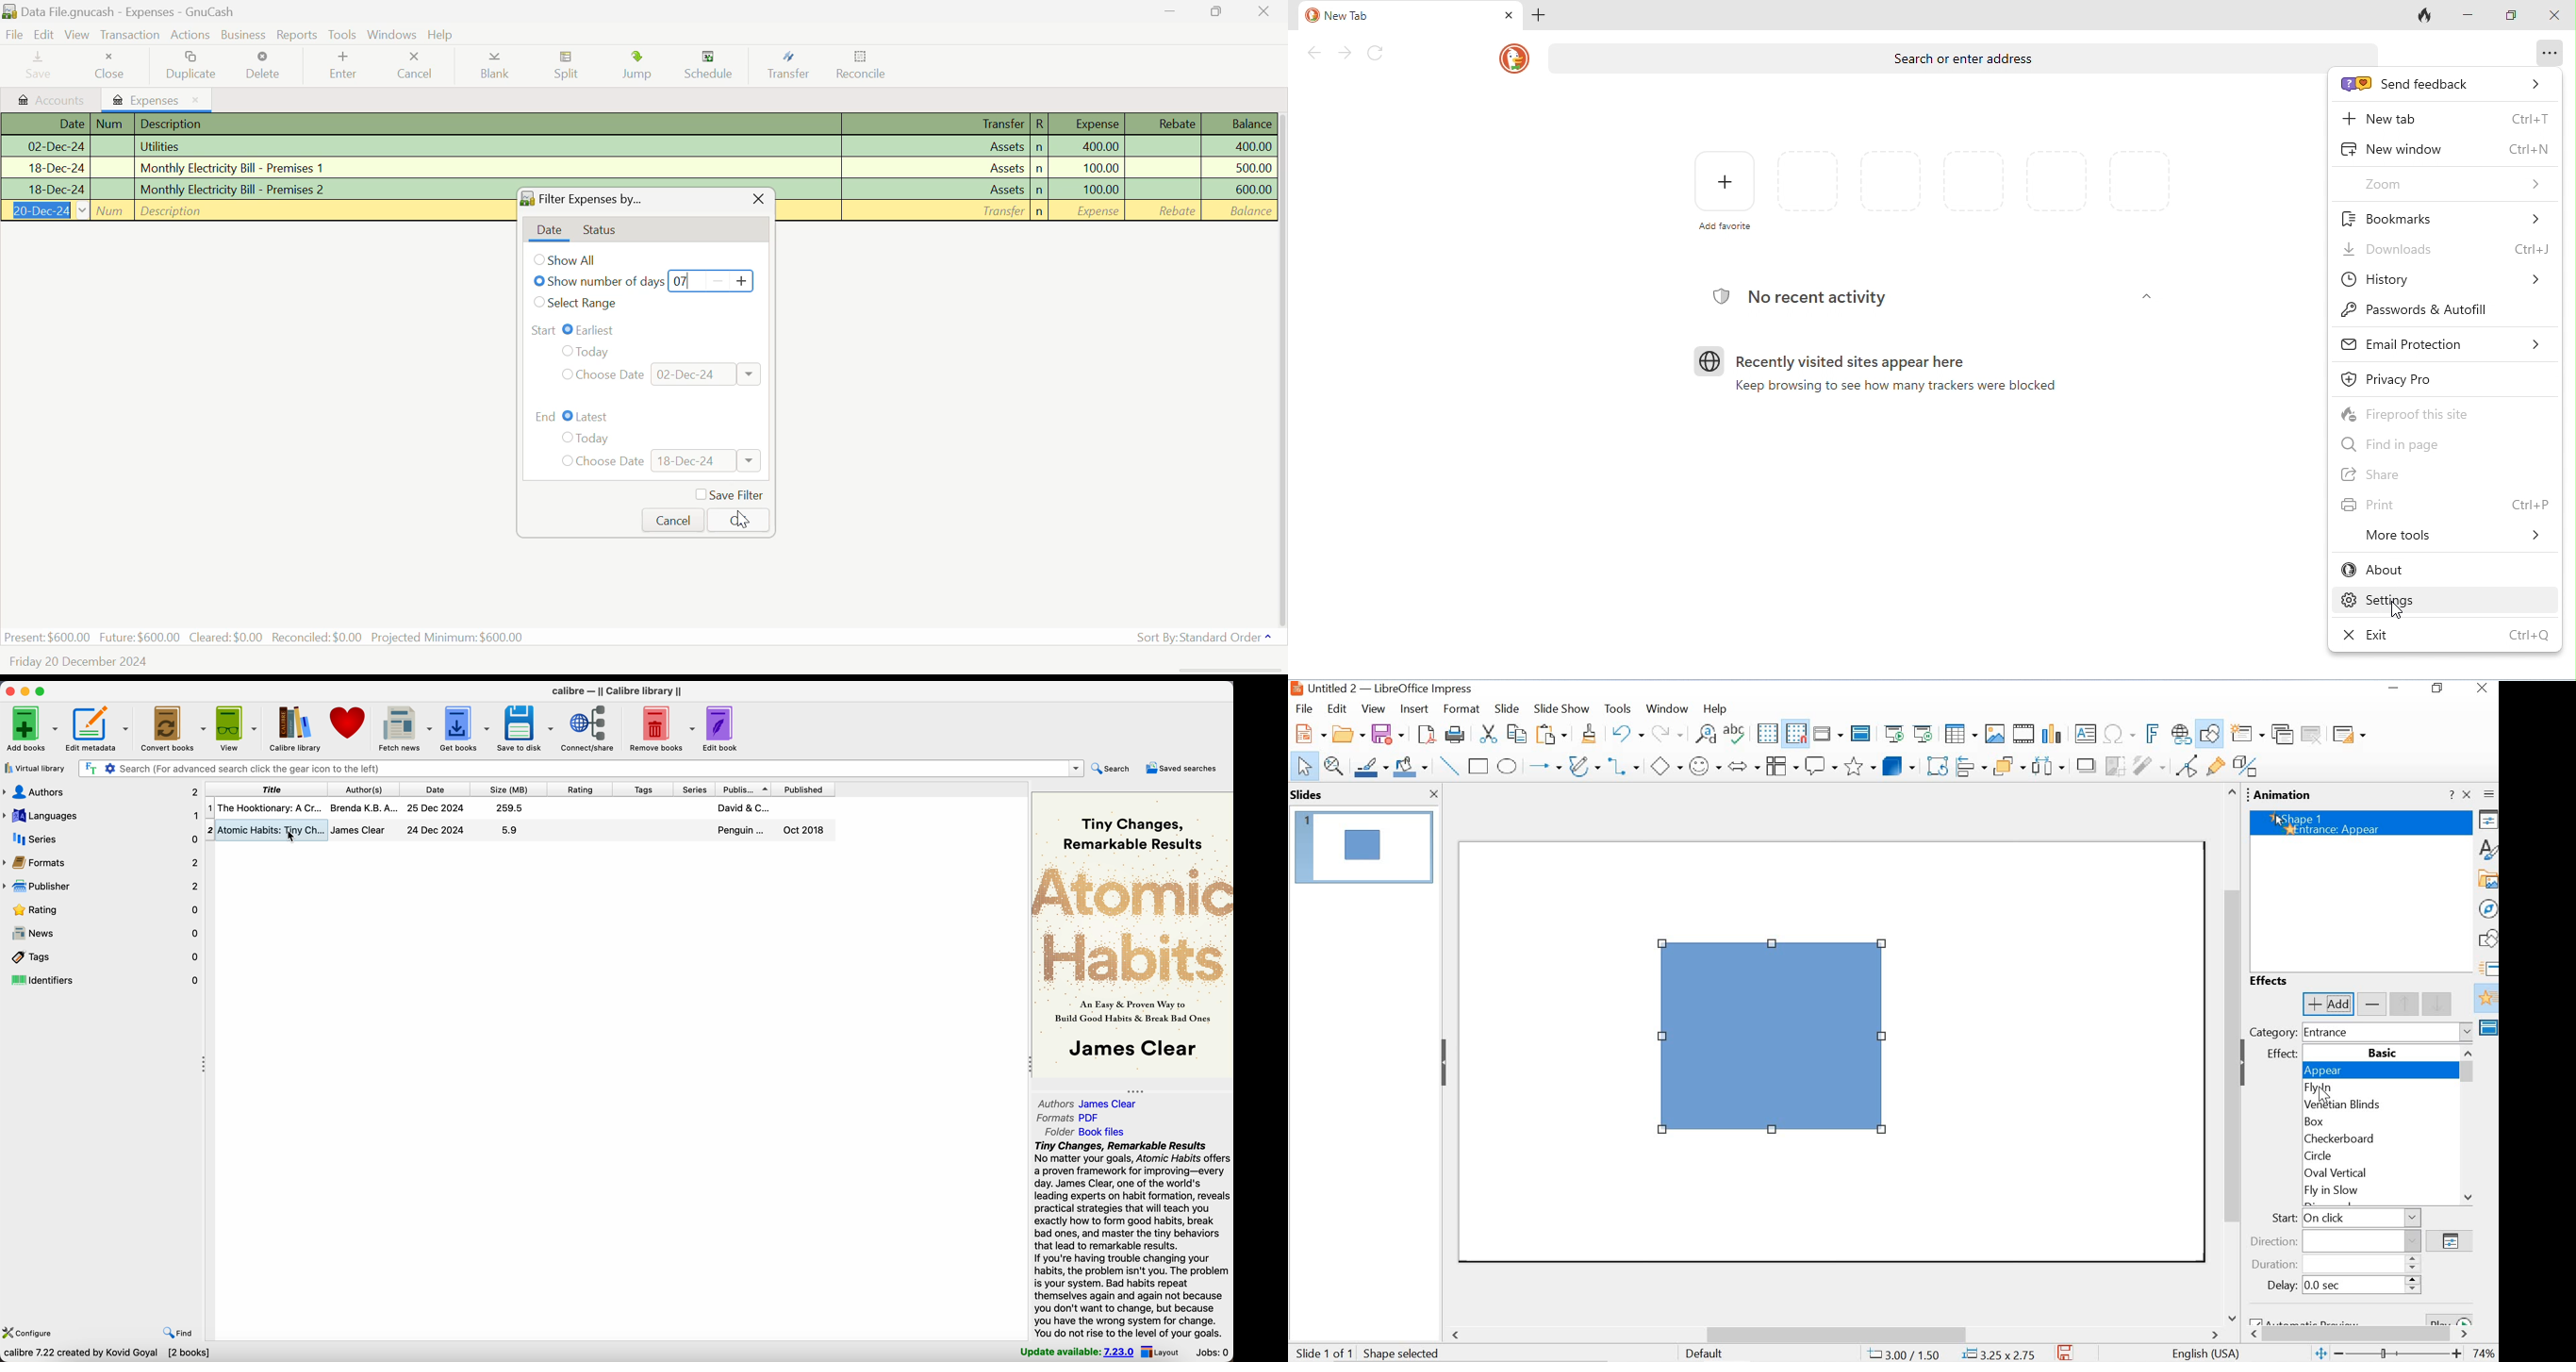 The width and height of the screenshot is (2576, 1372). I want to click on slideshow, so click(1561, 709).